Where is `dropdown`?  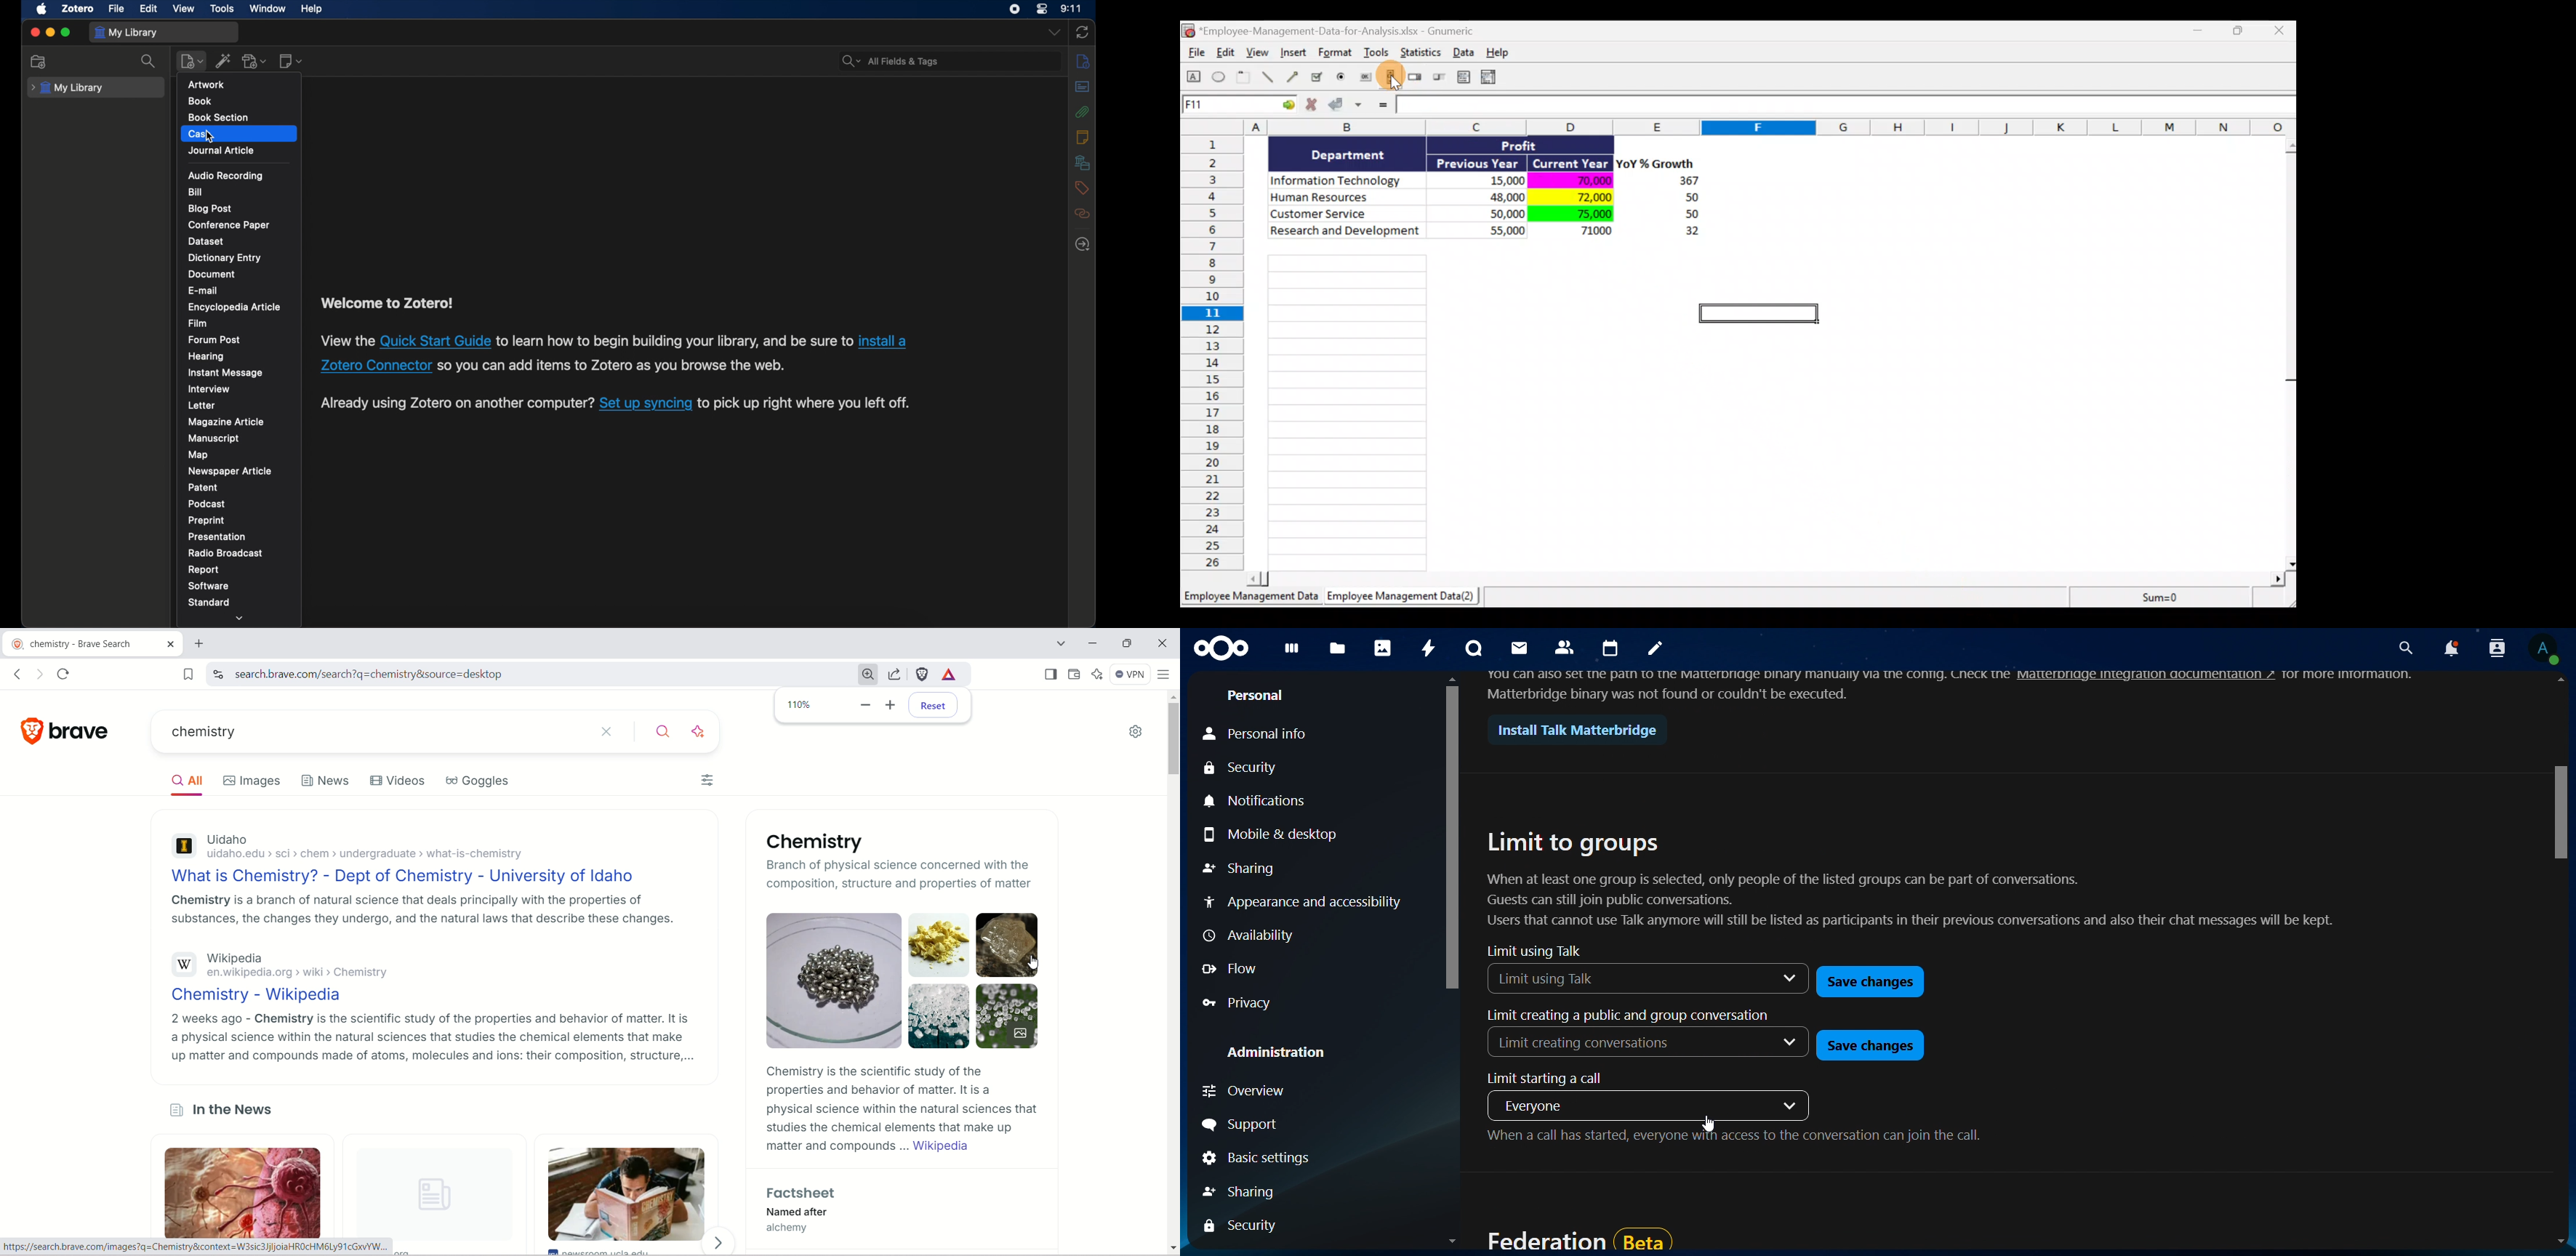
dropdown is located at coordinates (1053, 33).